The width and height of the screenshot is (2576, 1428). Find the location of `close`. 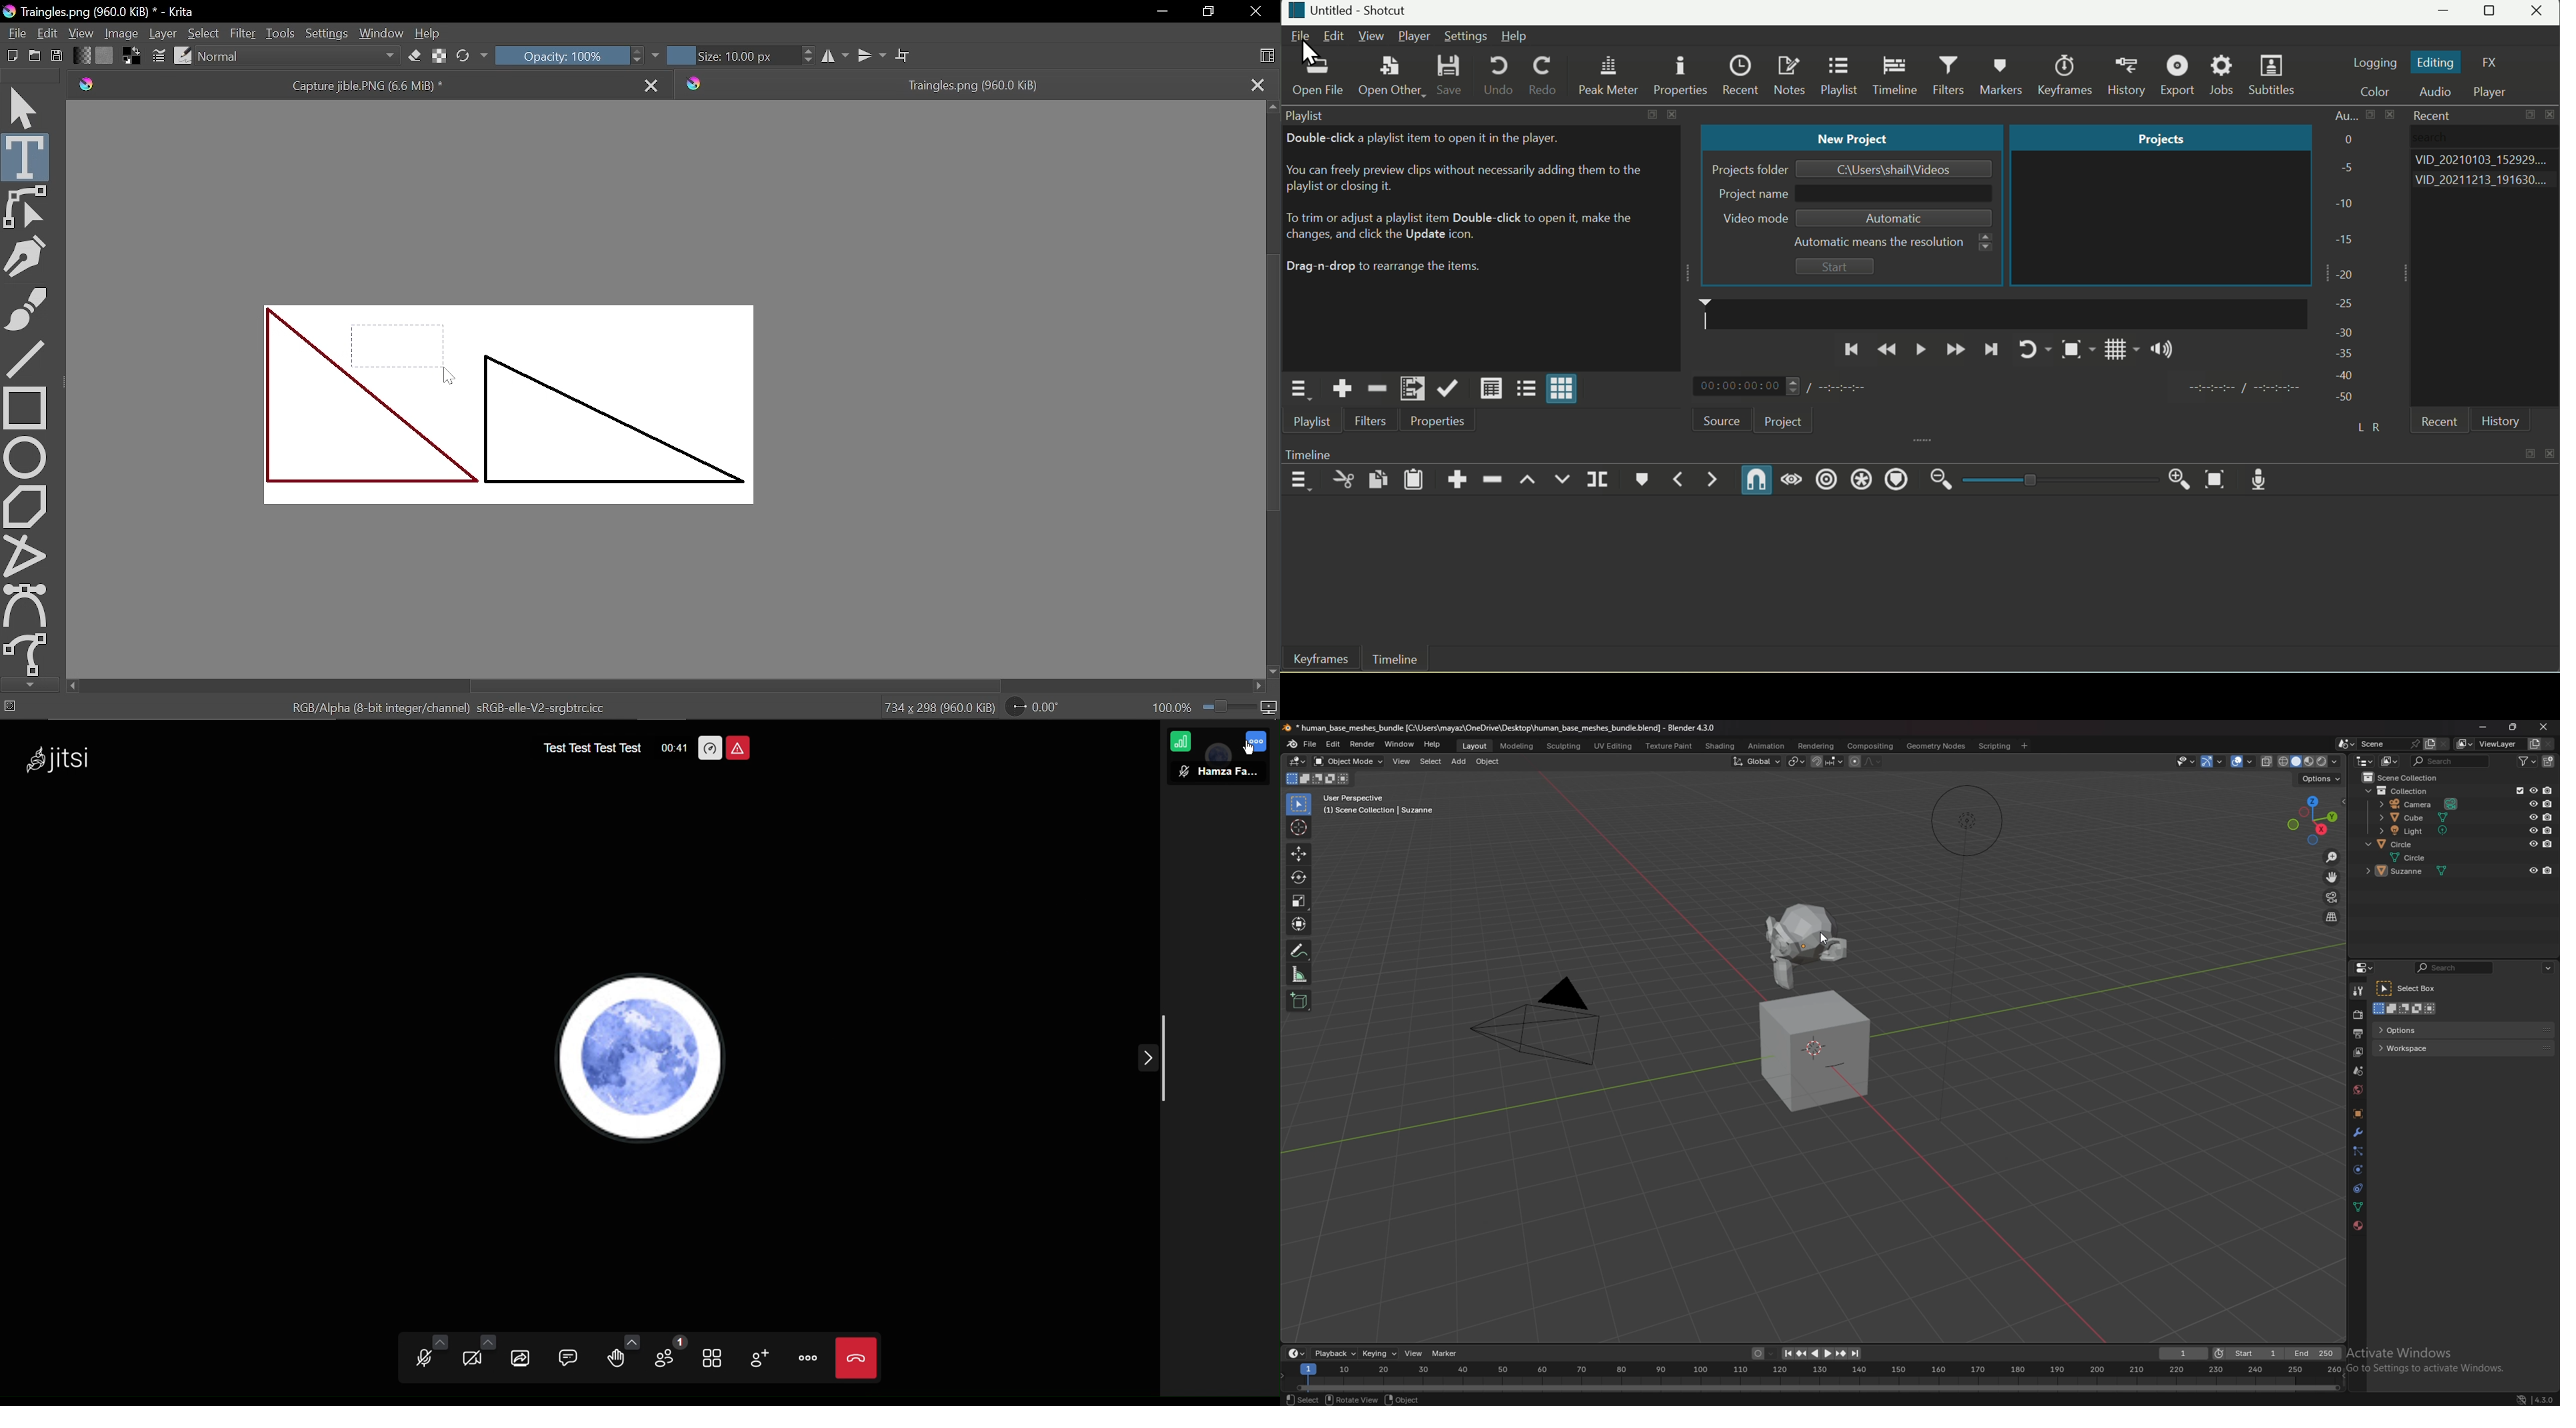

close is located at coordinates (2552, 115).